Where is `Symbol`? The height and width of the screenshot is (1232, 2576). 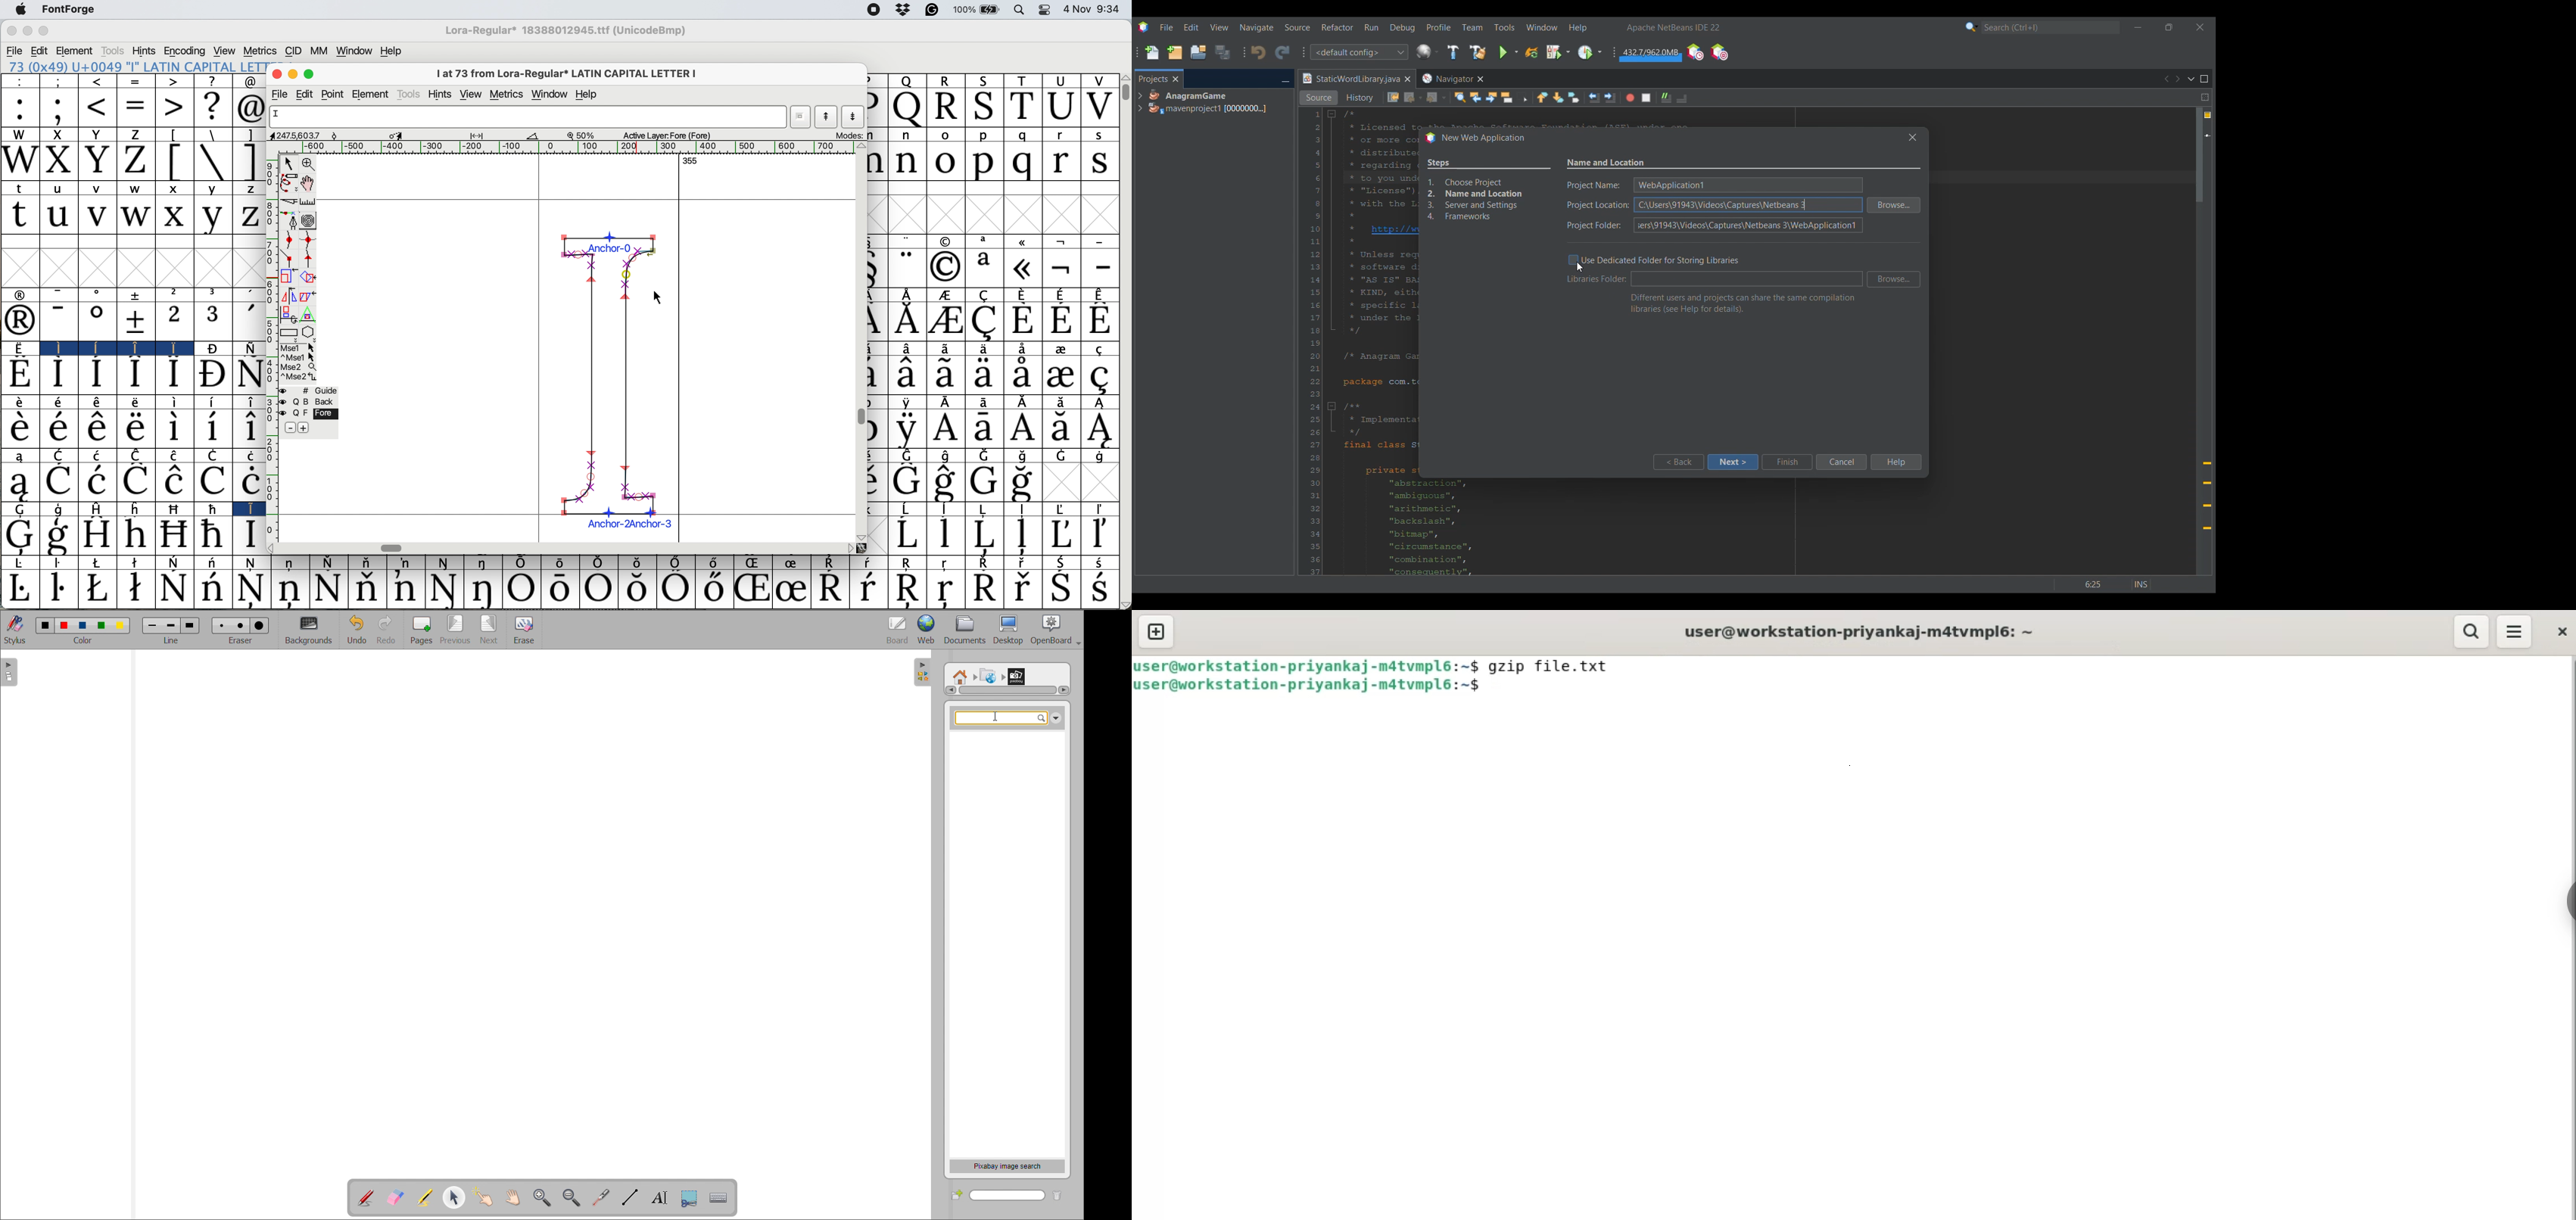
Symbol is located at coordinates (717, 563).